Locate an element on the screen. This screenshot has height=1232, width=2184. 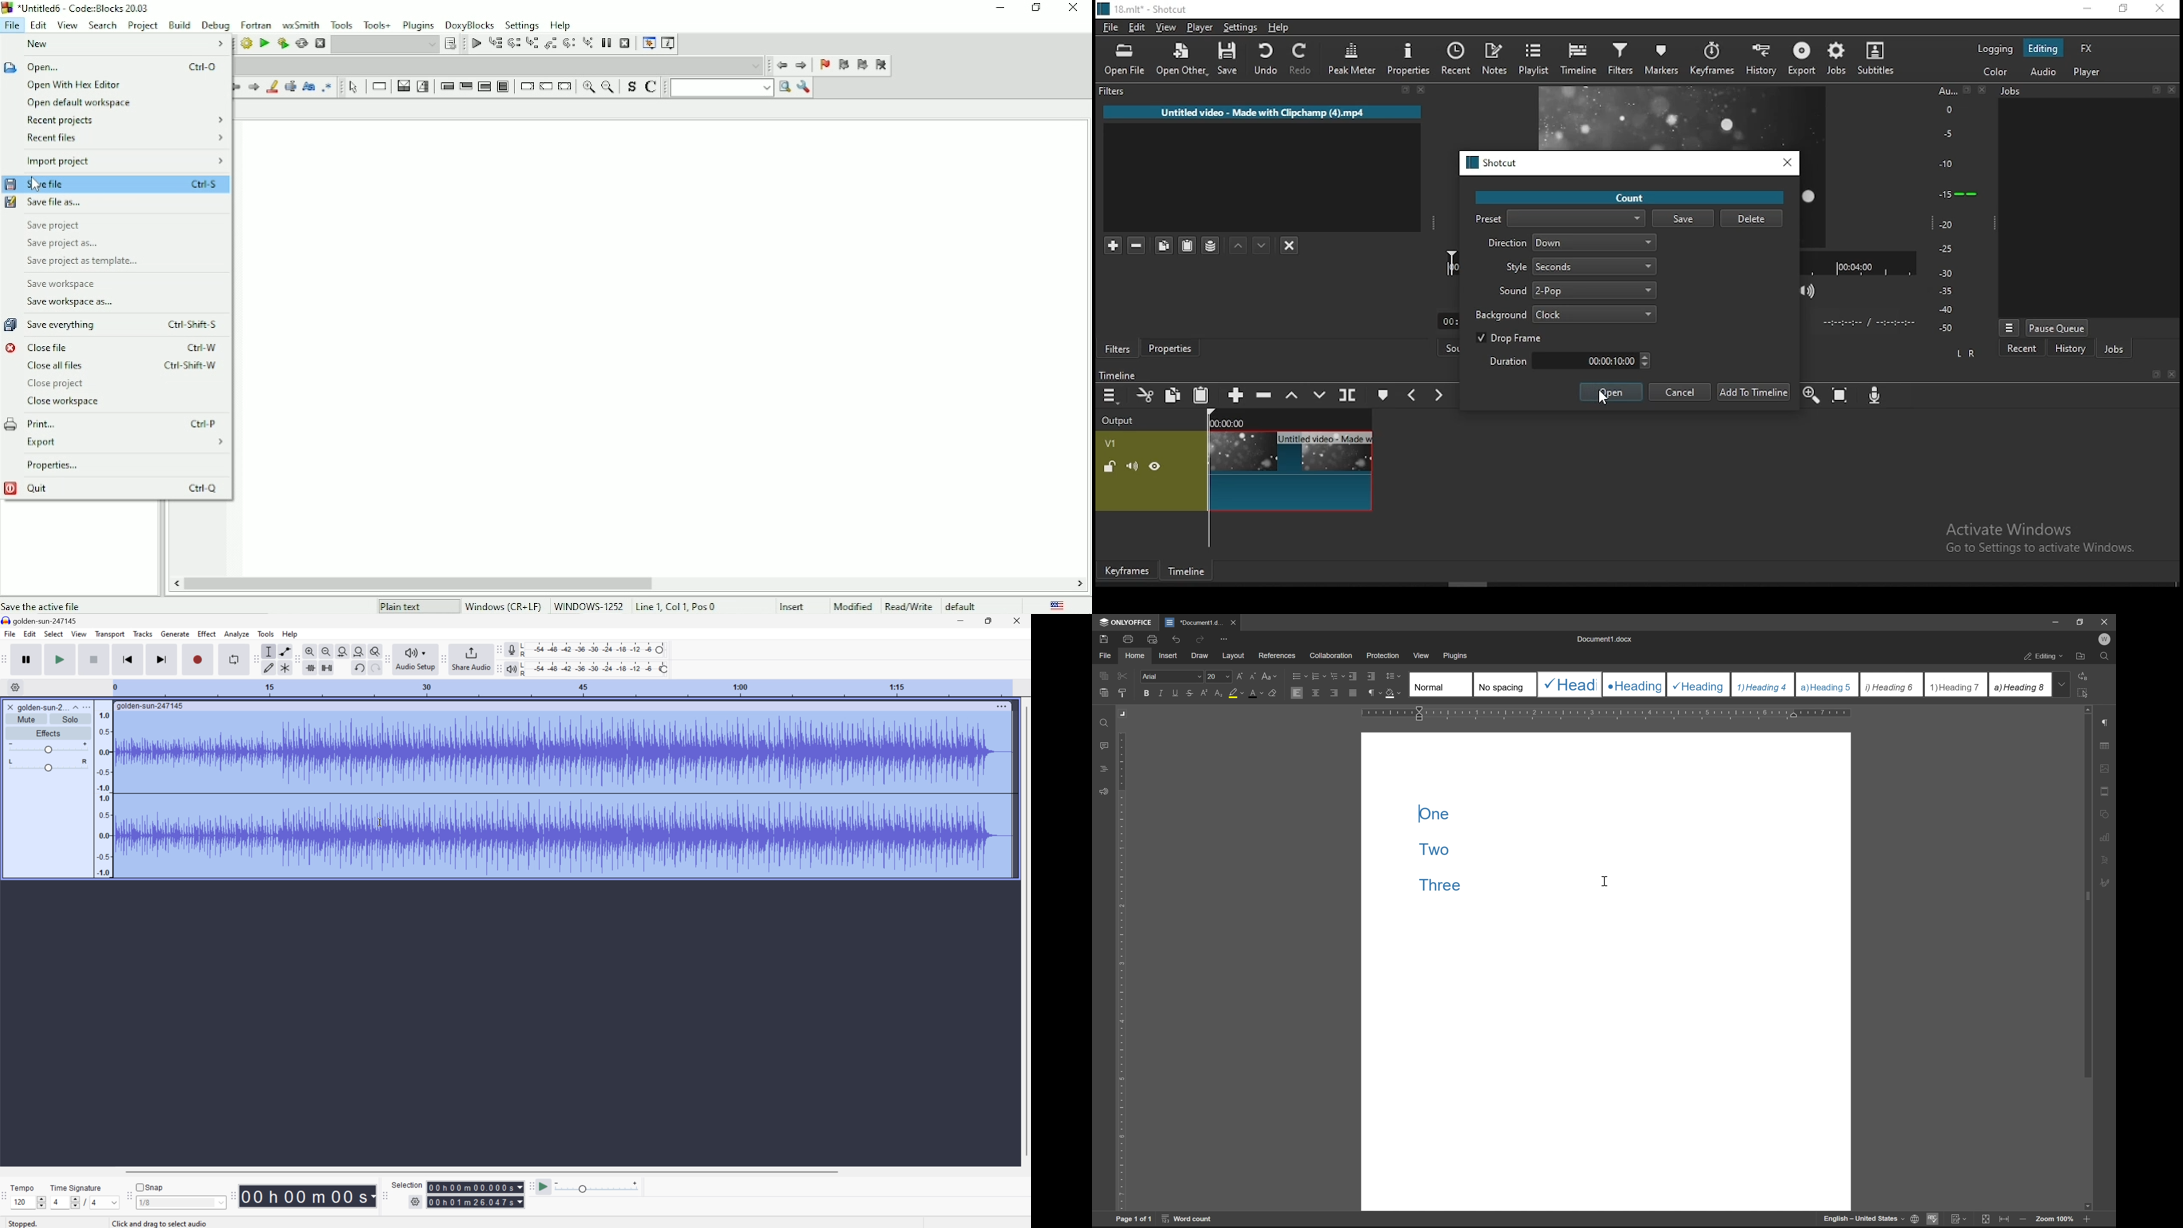
delete is located at coordinates (1753, 219).